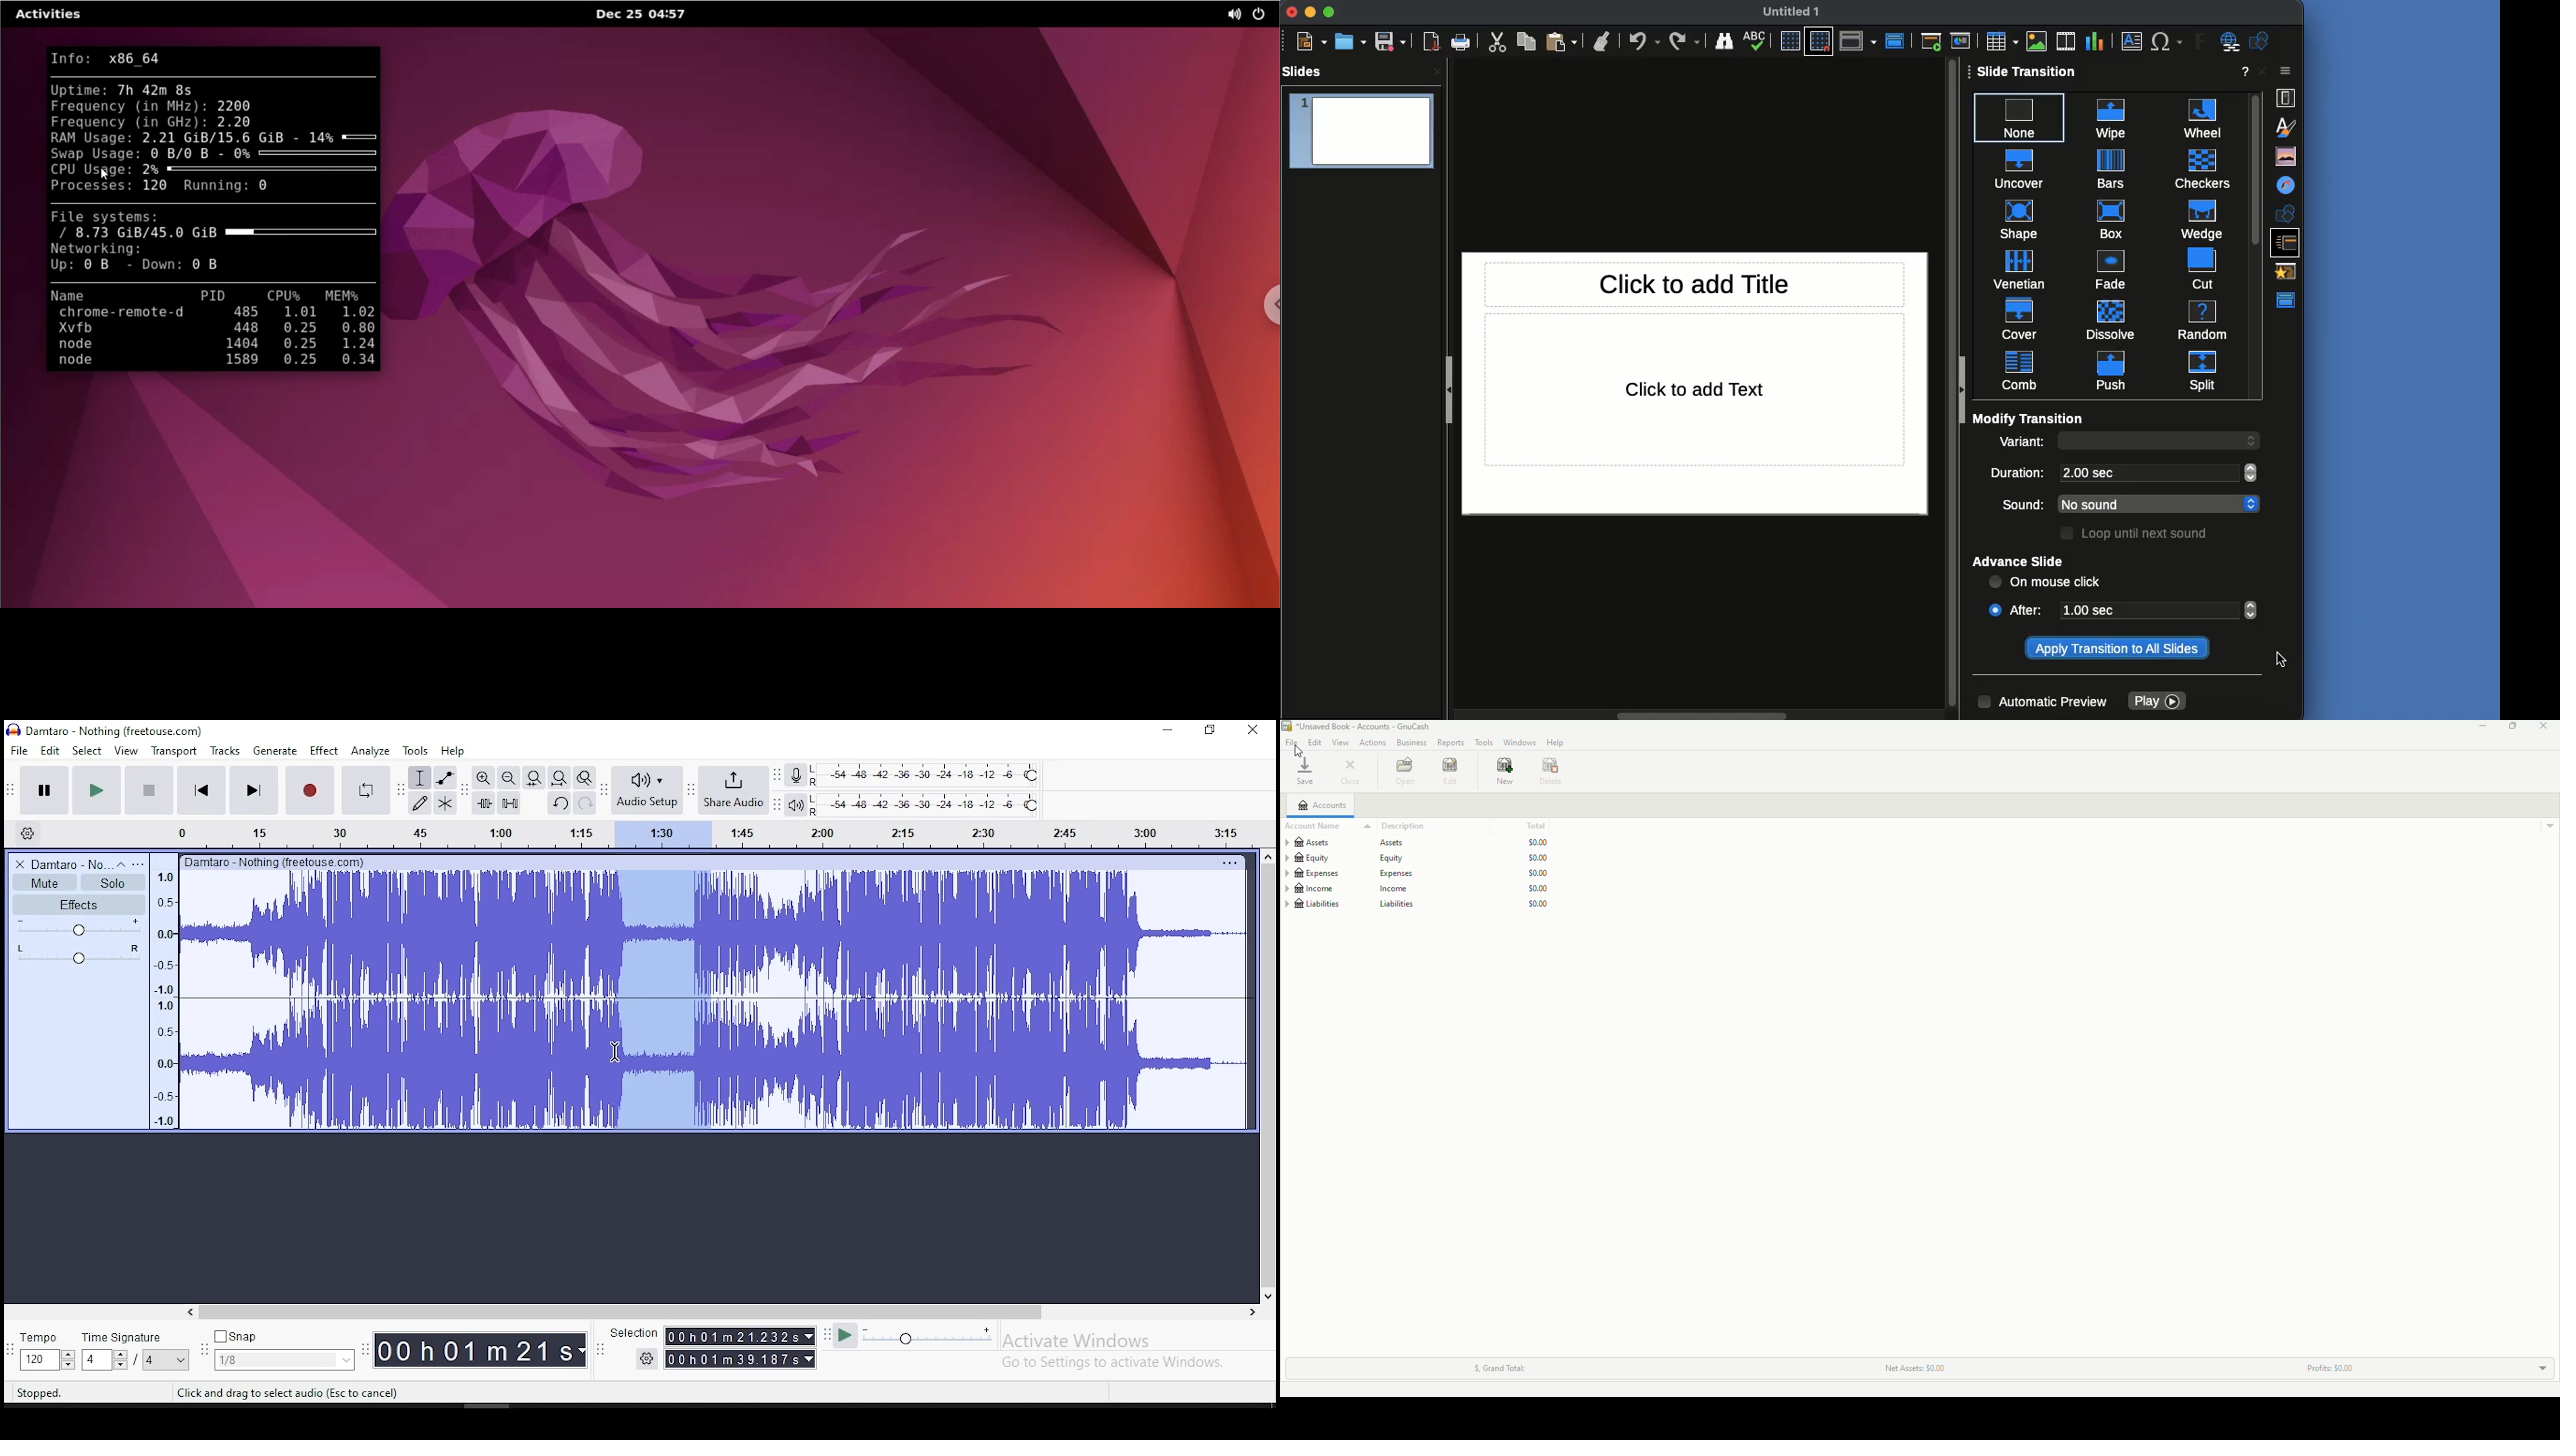 This screenshot has height=1456, width=2576. Describe the element at coordinates (533, 776) in the screenshot. I see `fit selection to width` at that location.